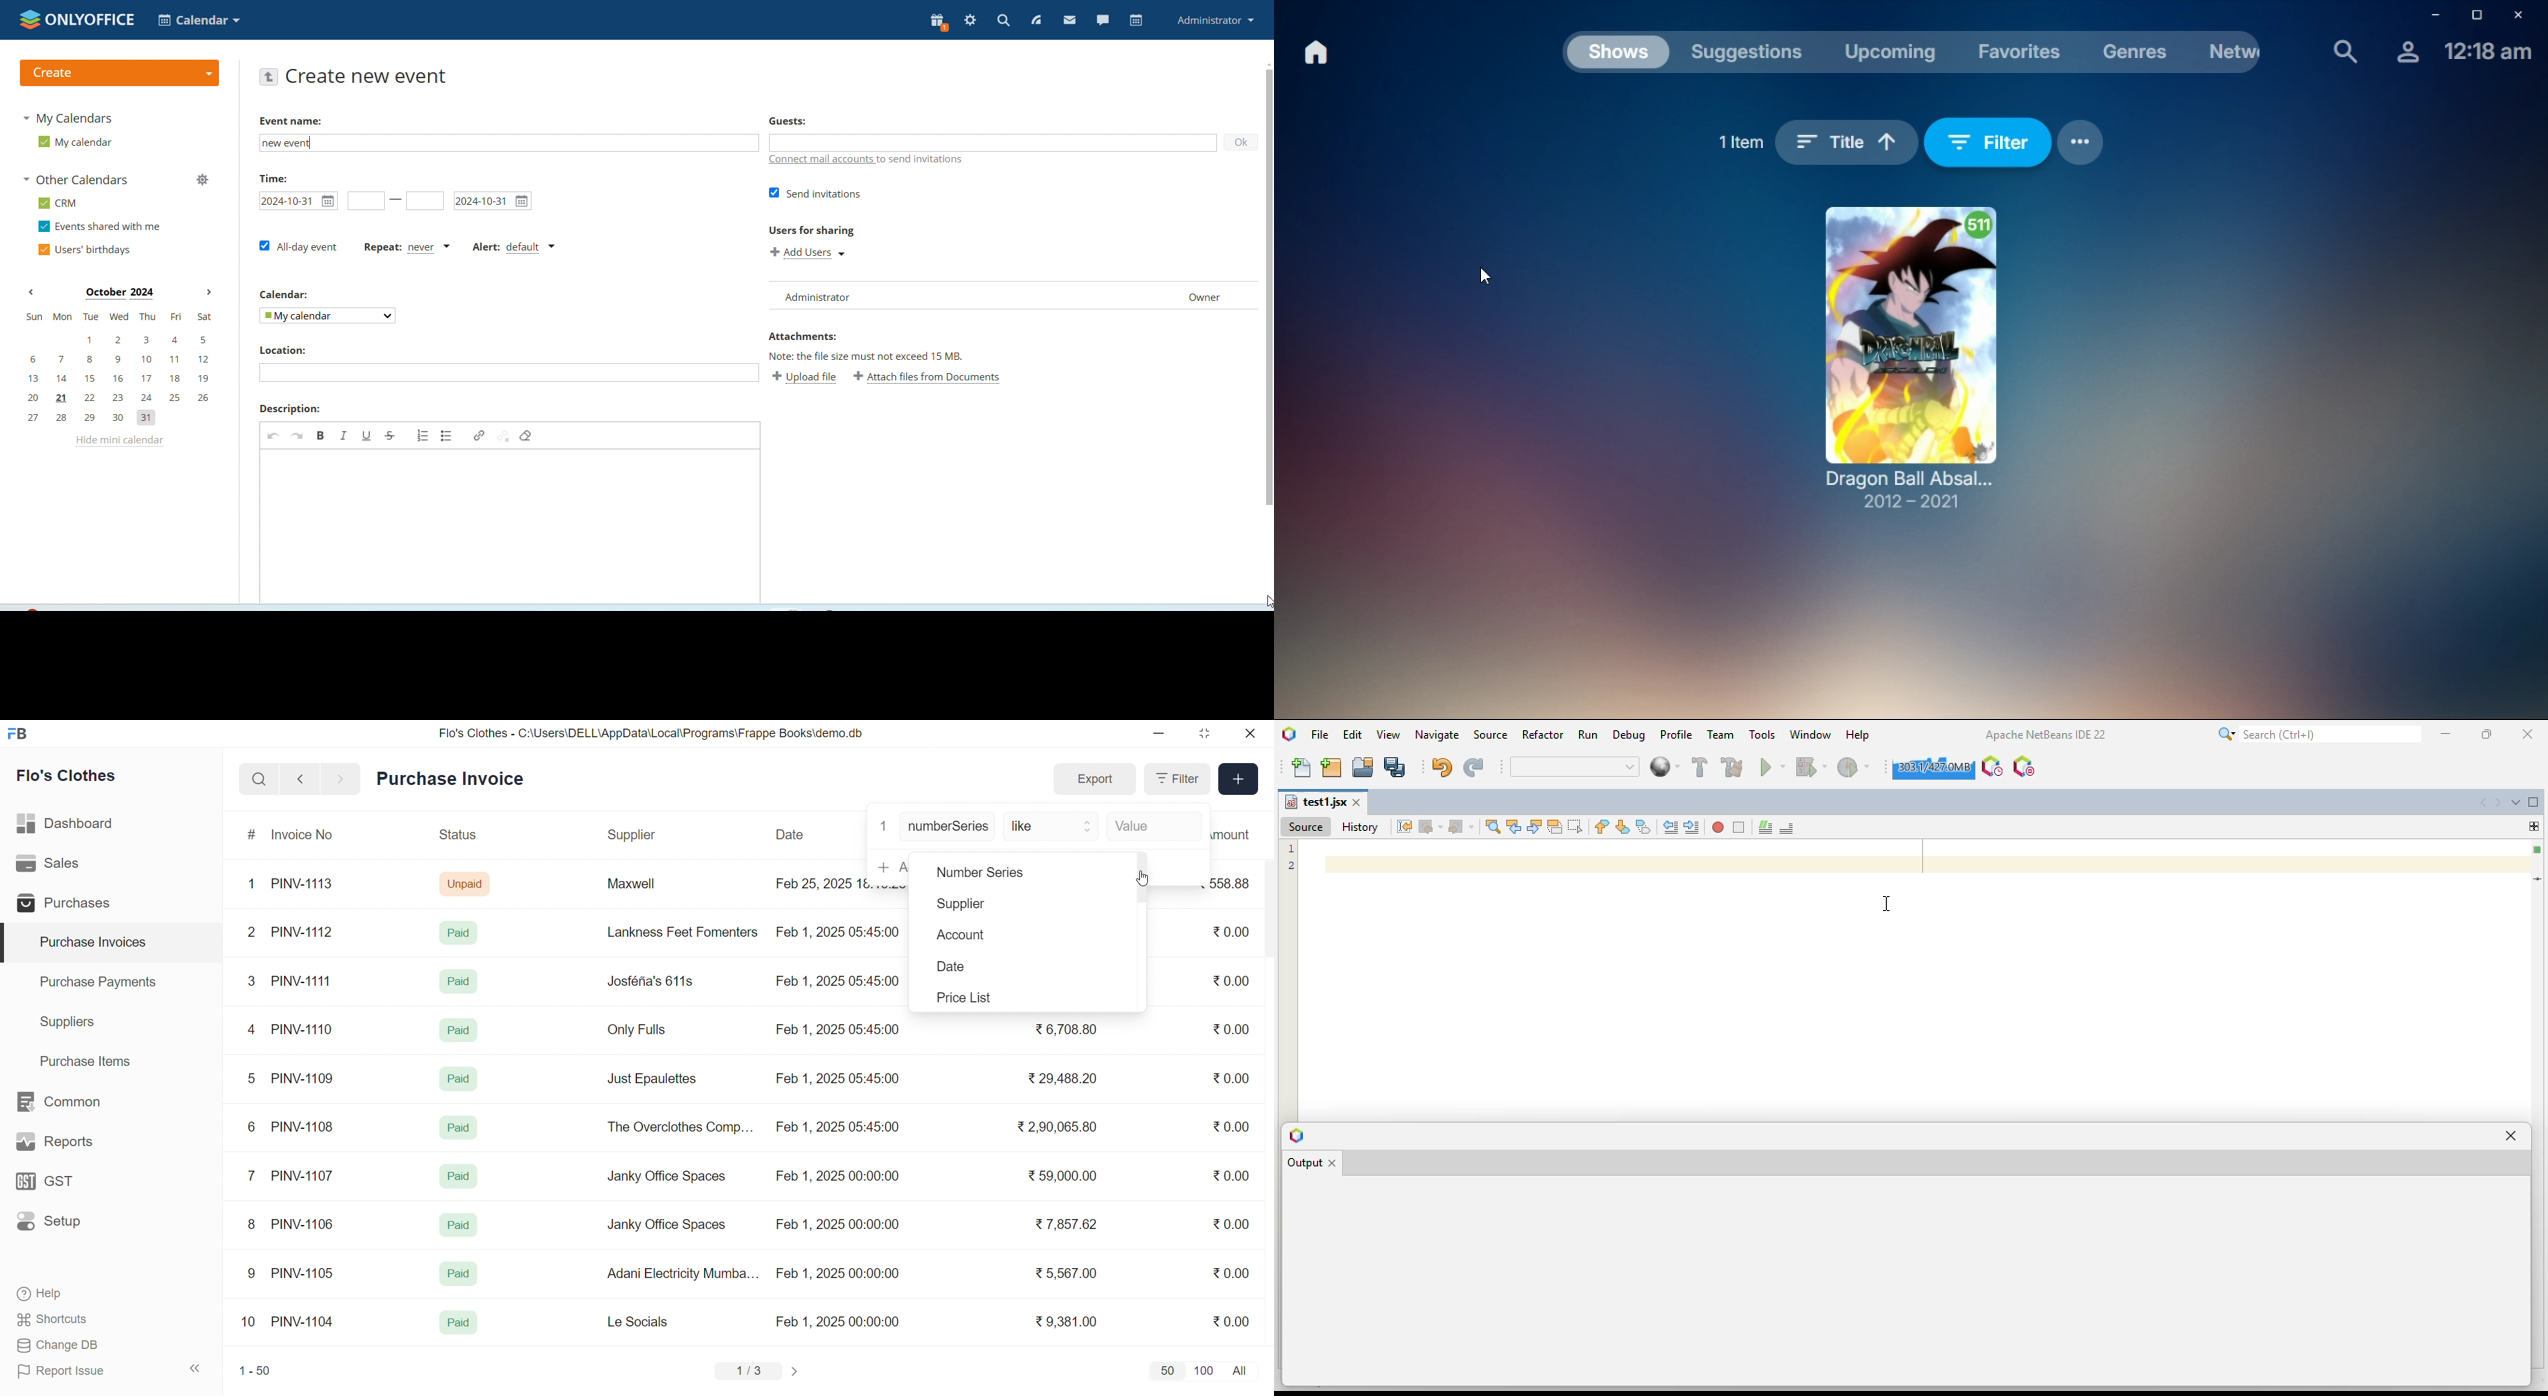 The height and width of the screenshot is (1400, 2548). Describe the element at coordinates (459, 1324) in the screenshot. I see `Paid` at that location.